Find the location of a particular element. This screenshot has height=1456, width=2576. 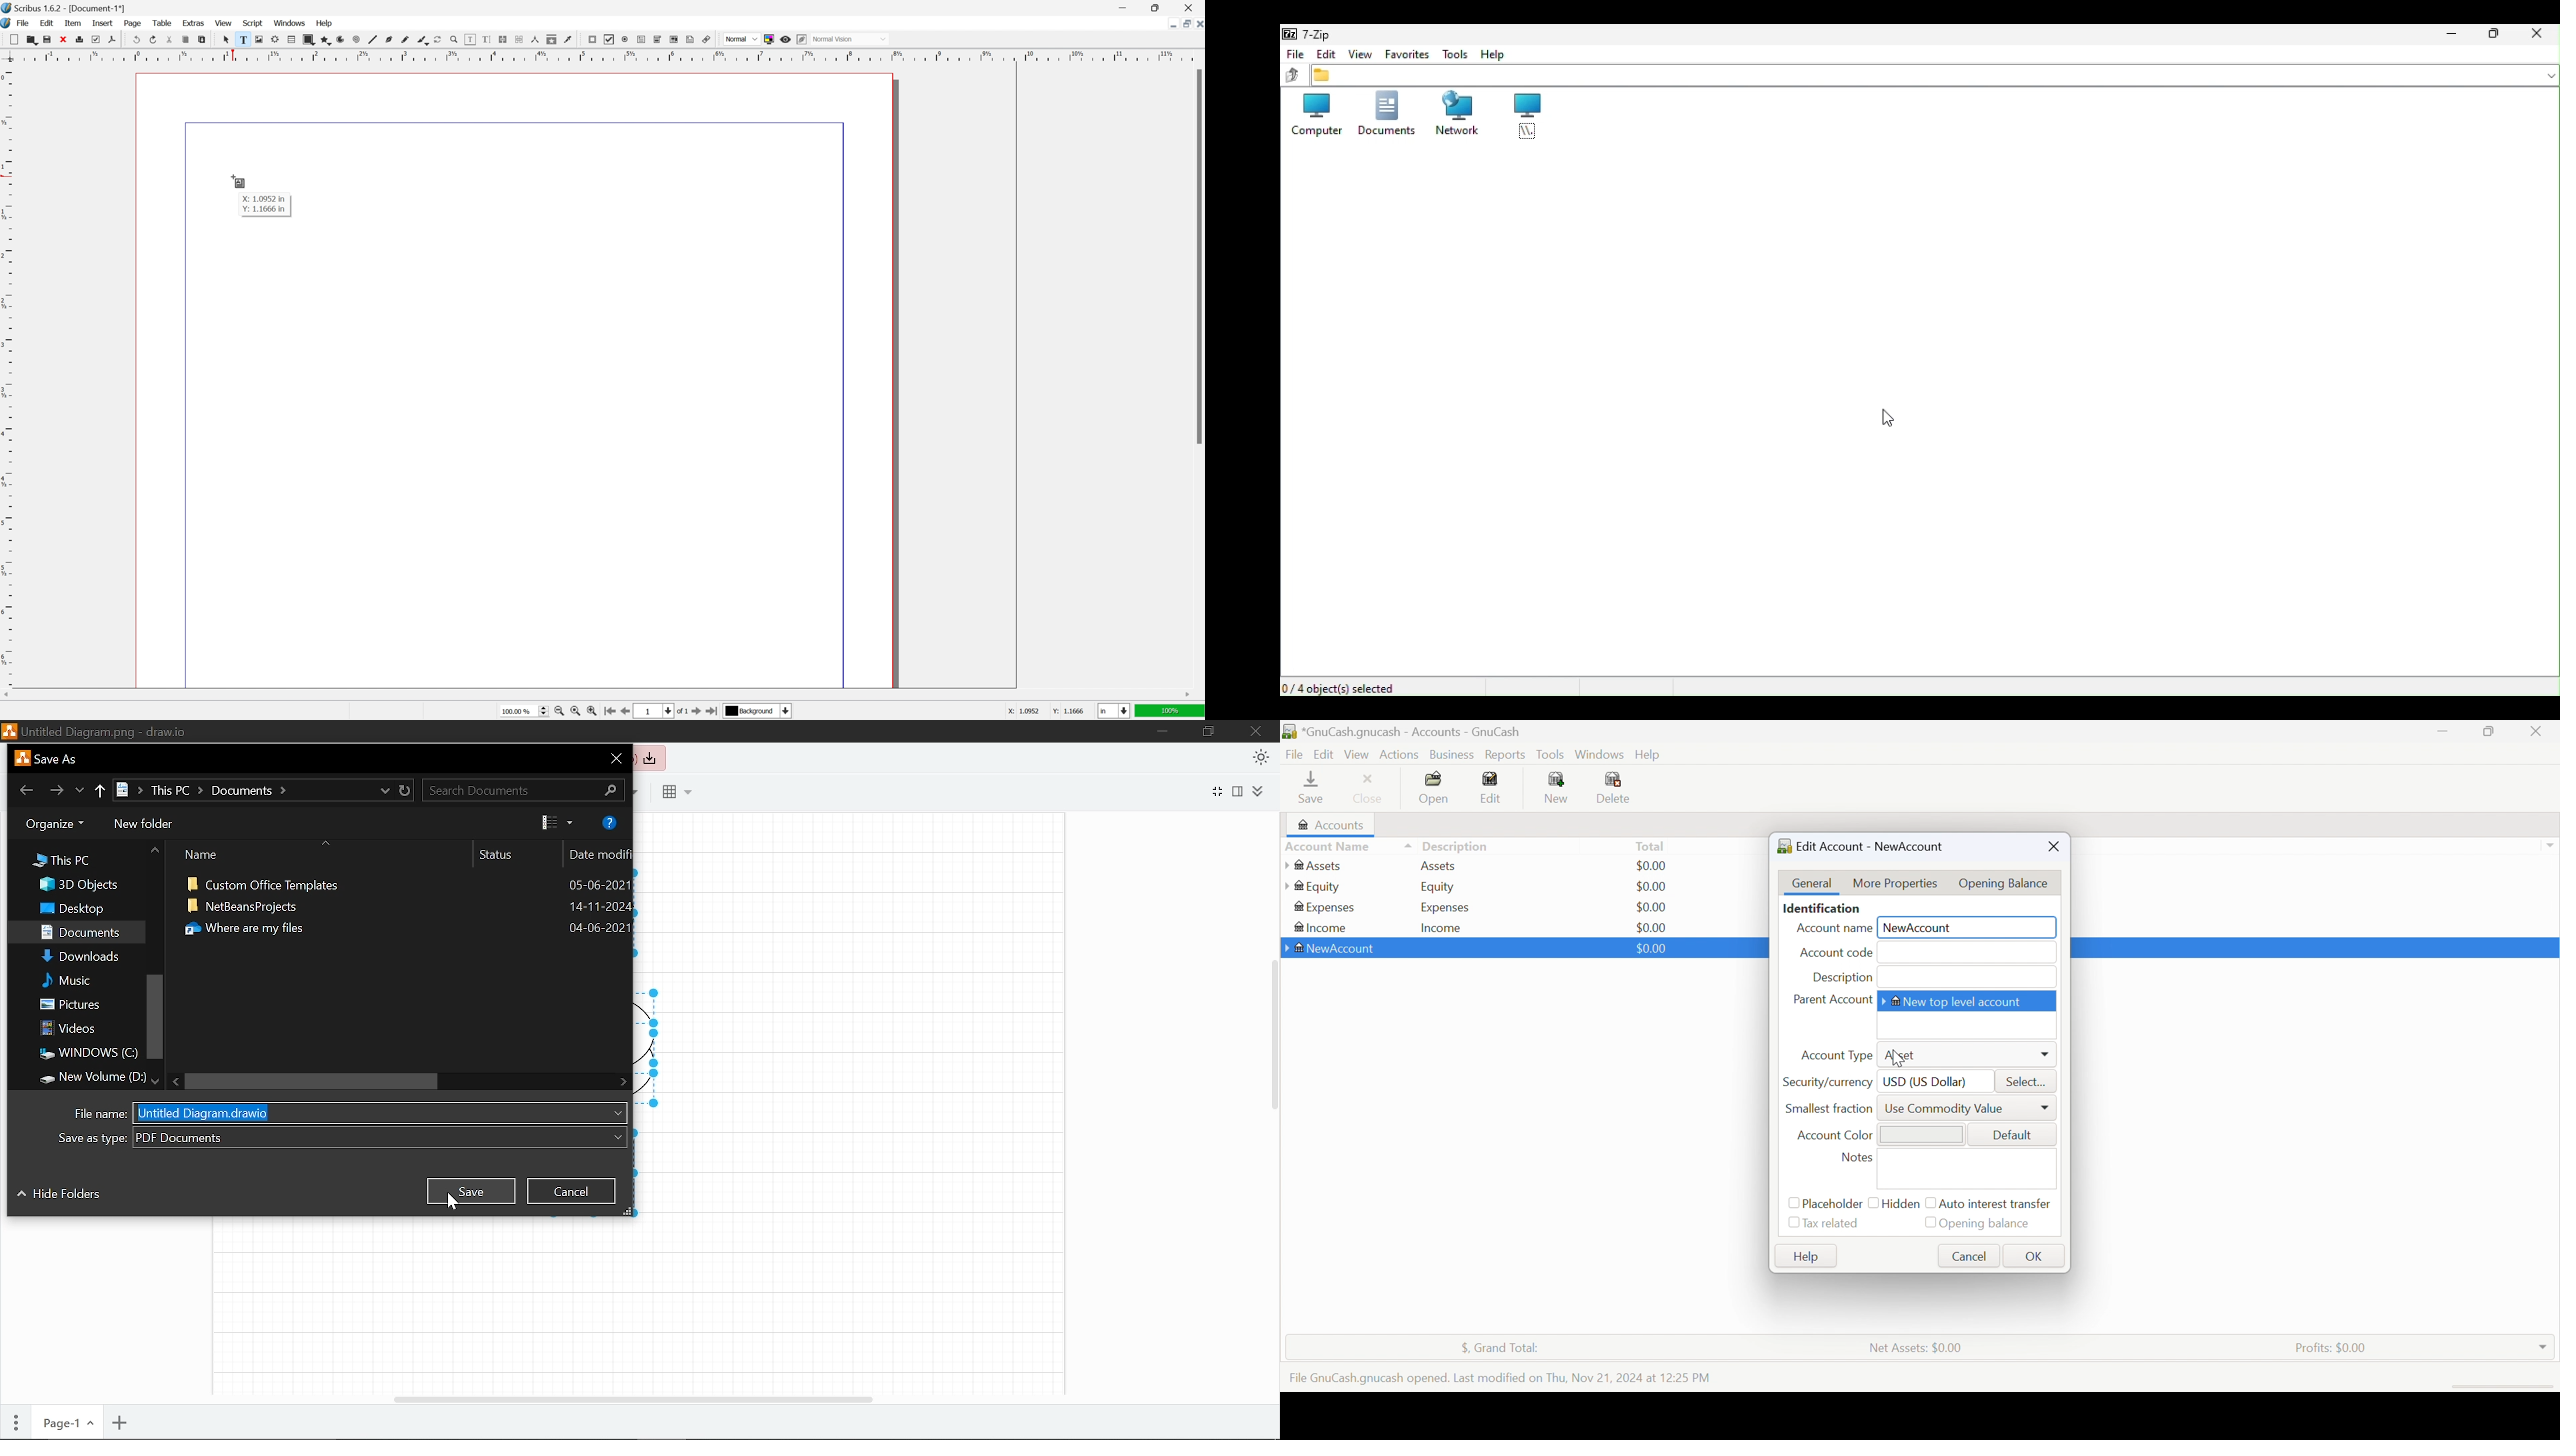

Minimize is located at coordinates (1162, 732).